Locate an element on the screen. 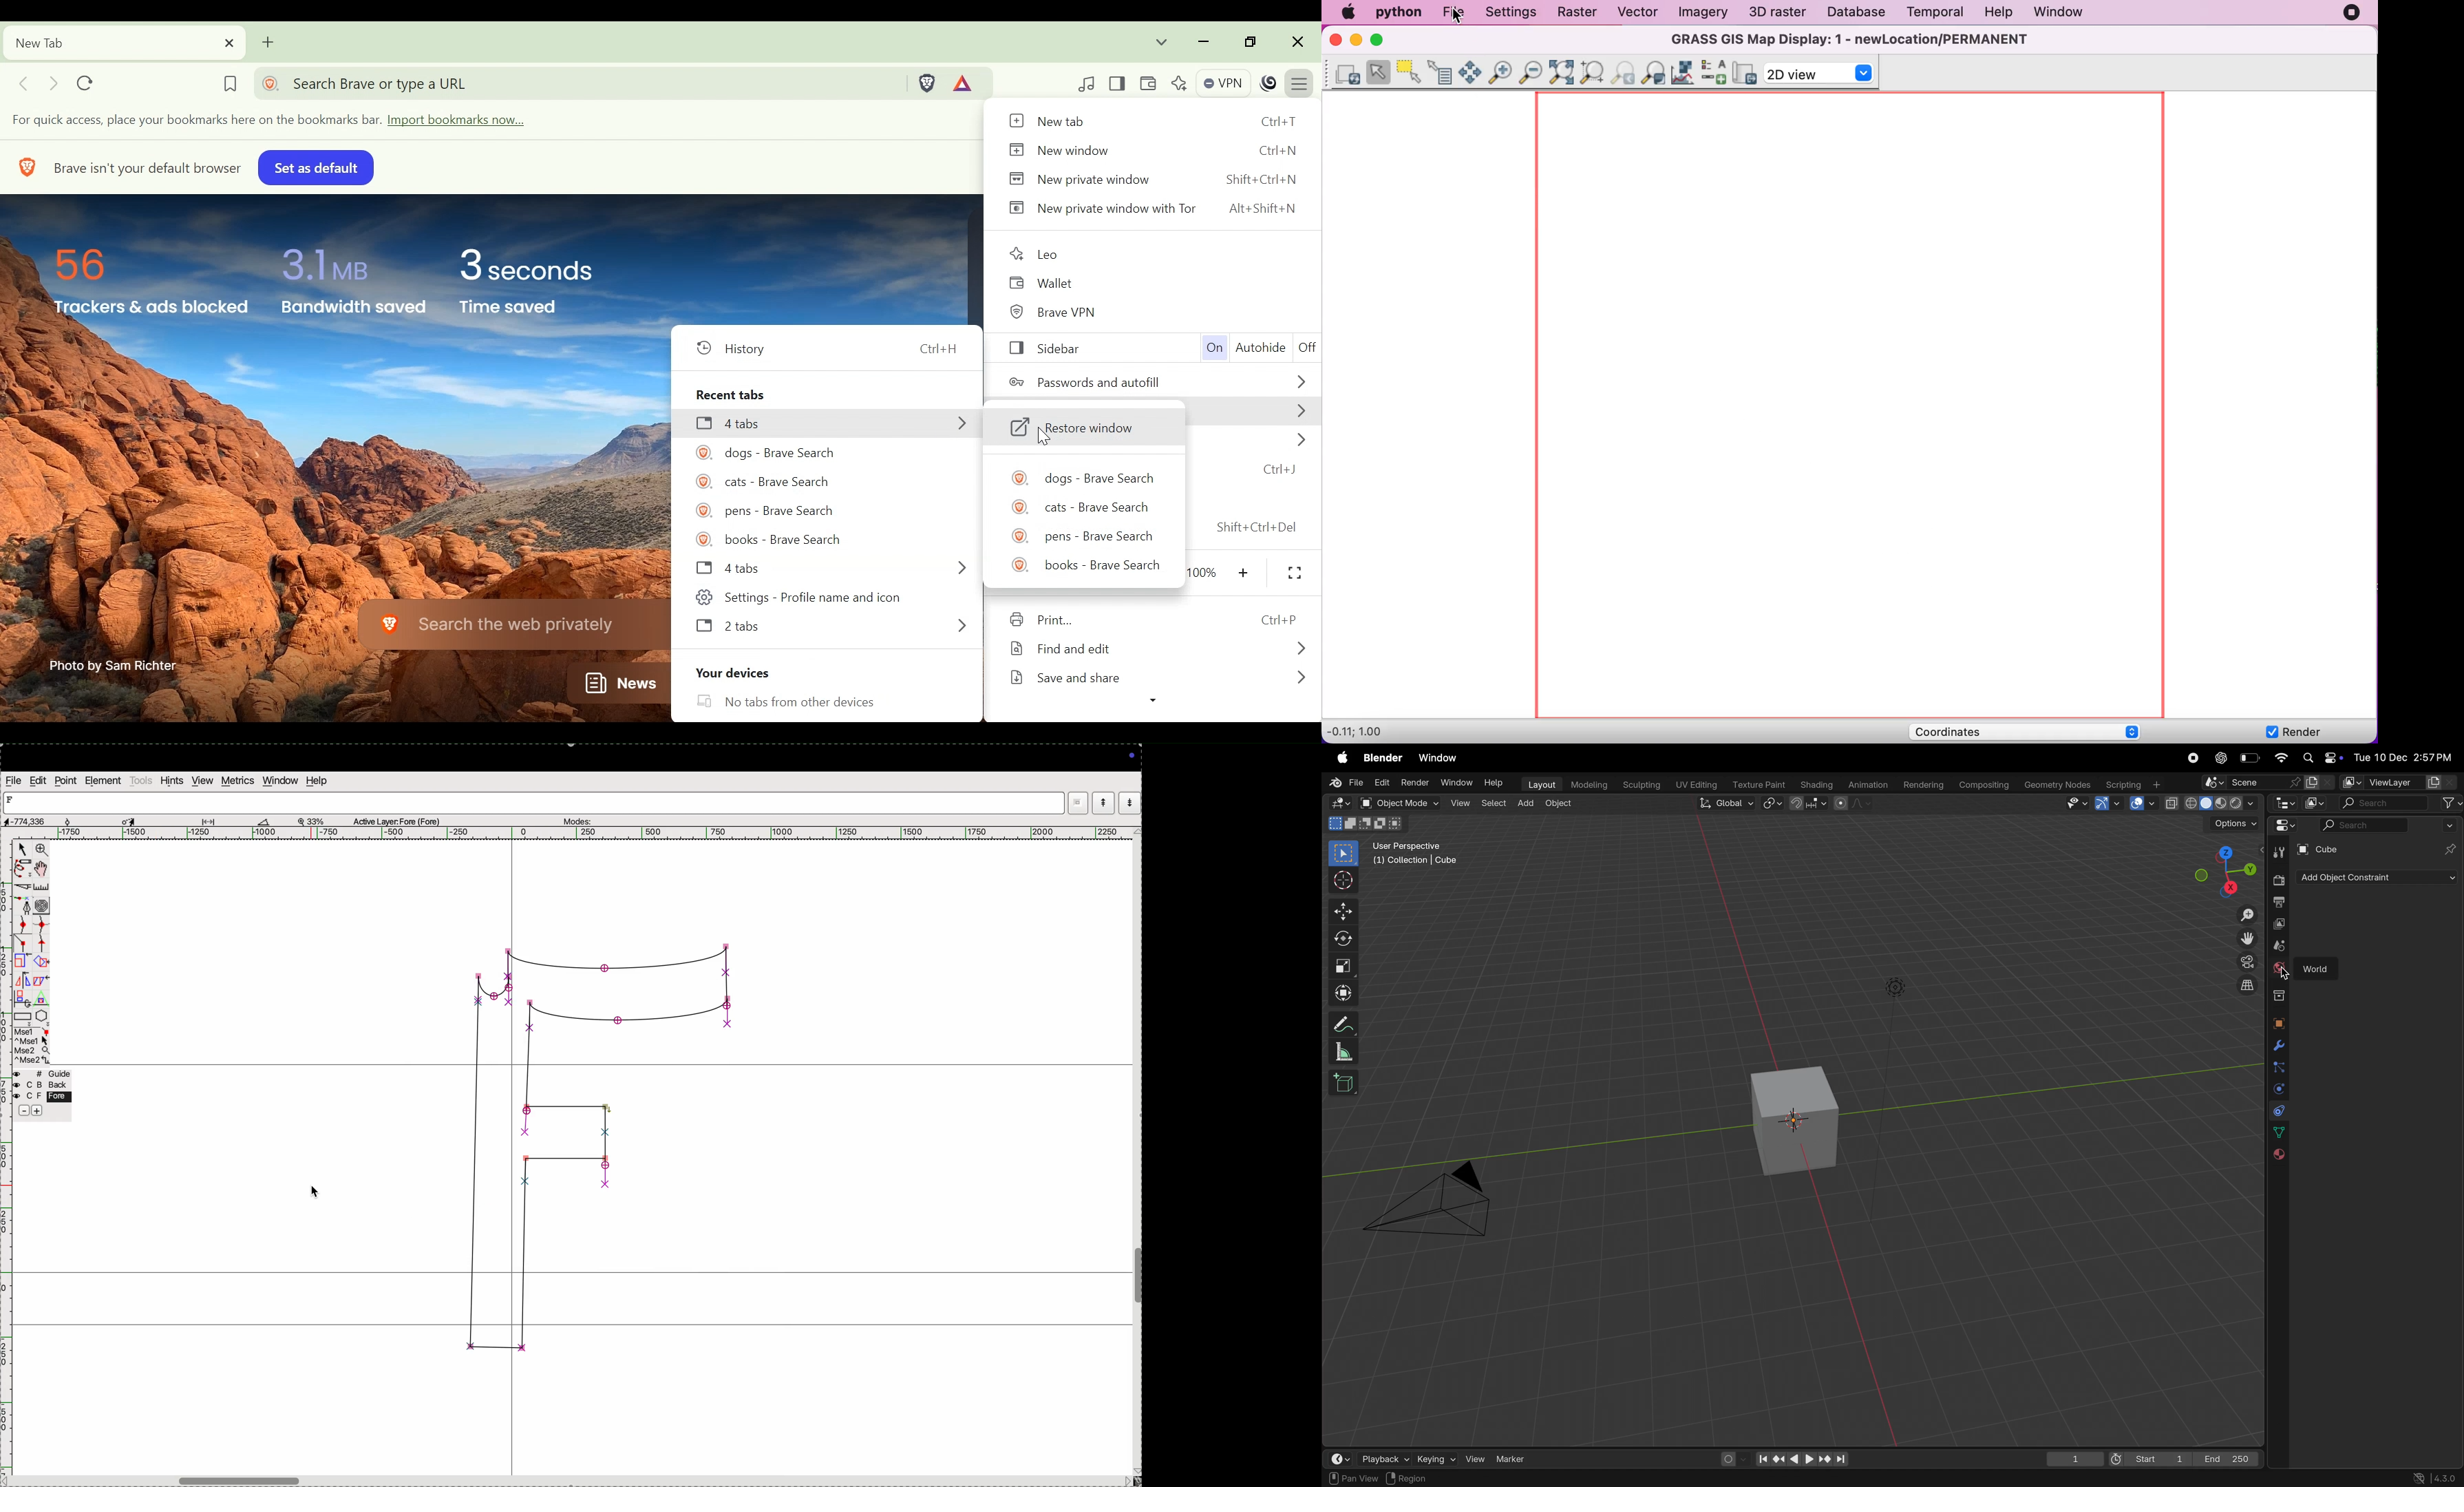 This screenshot has height=1512, width=2464. modifiers is located at coordinates (2278, 1046).